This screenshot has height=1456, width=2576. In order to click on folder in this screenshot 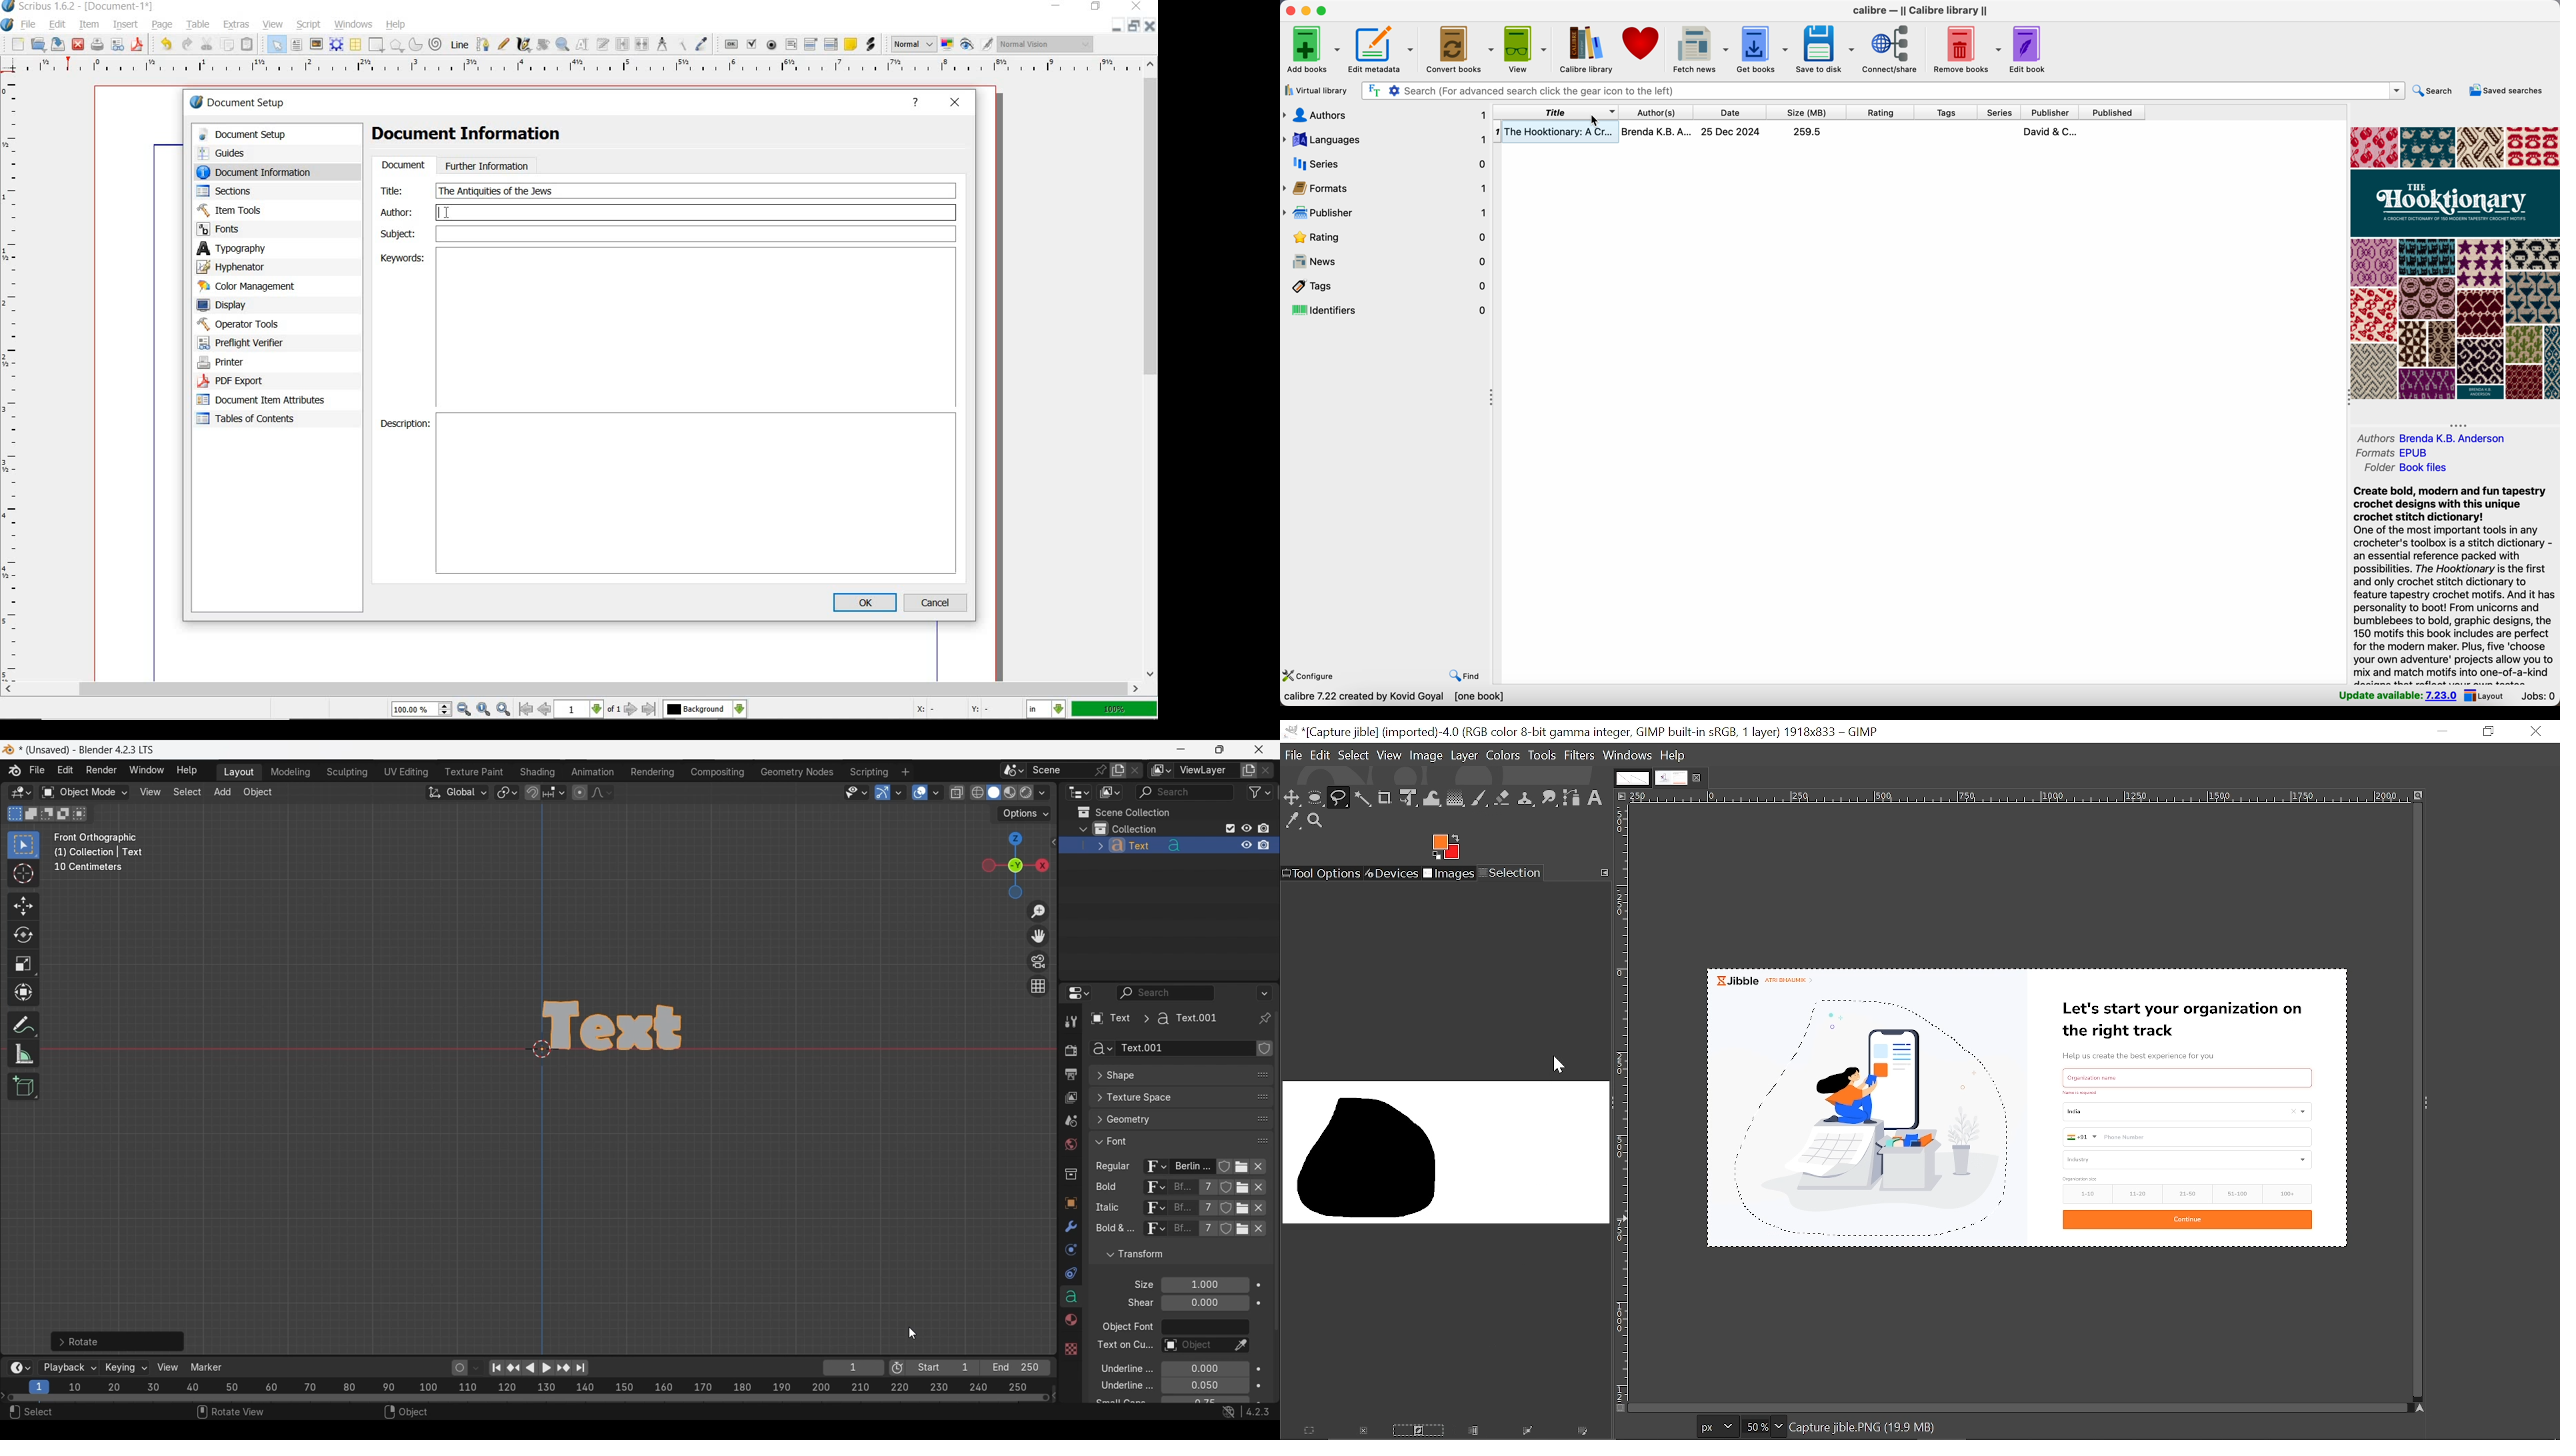, I will do `click(2413, 468)`.